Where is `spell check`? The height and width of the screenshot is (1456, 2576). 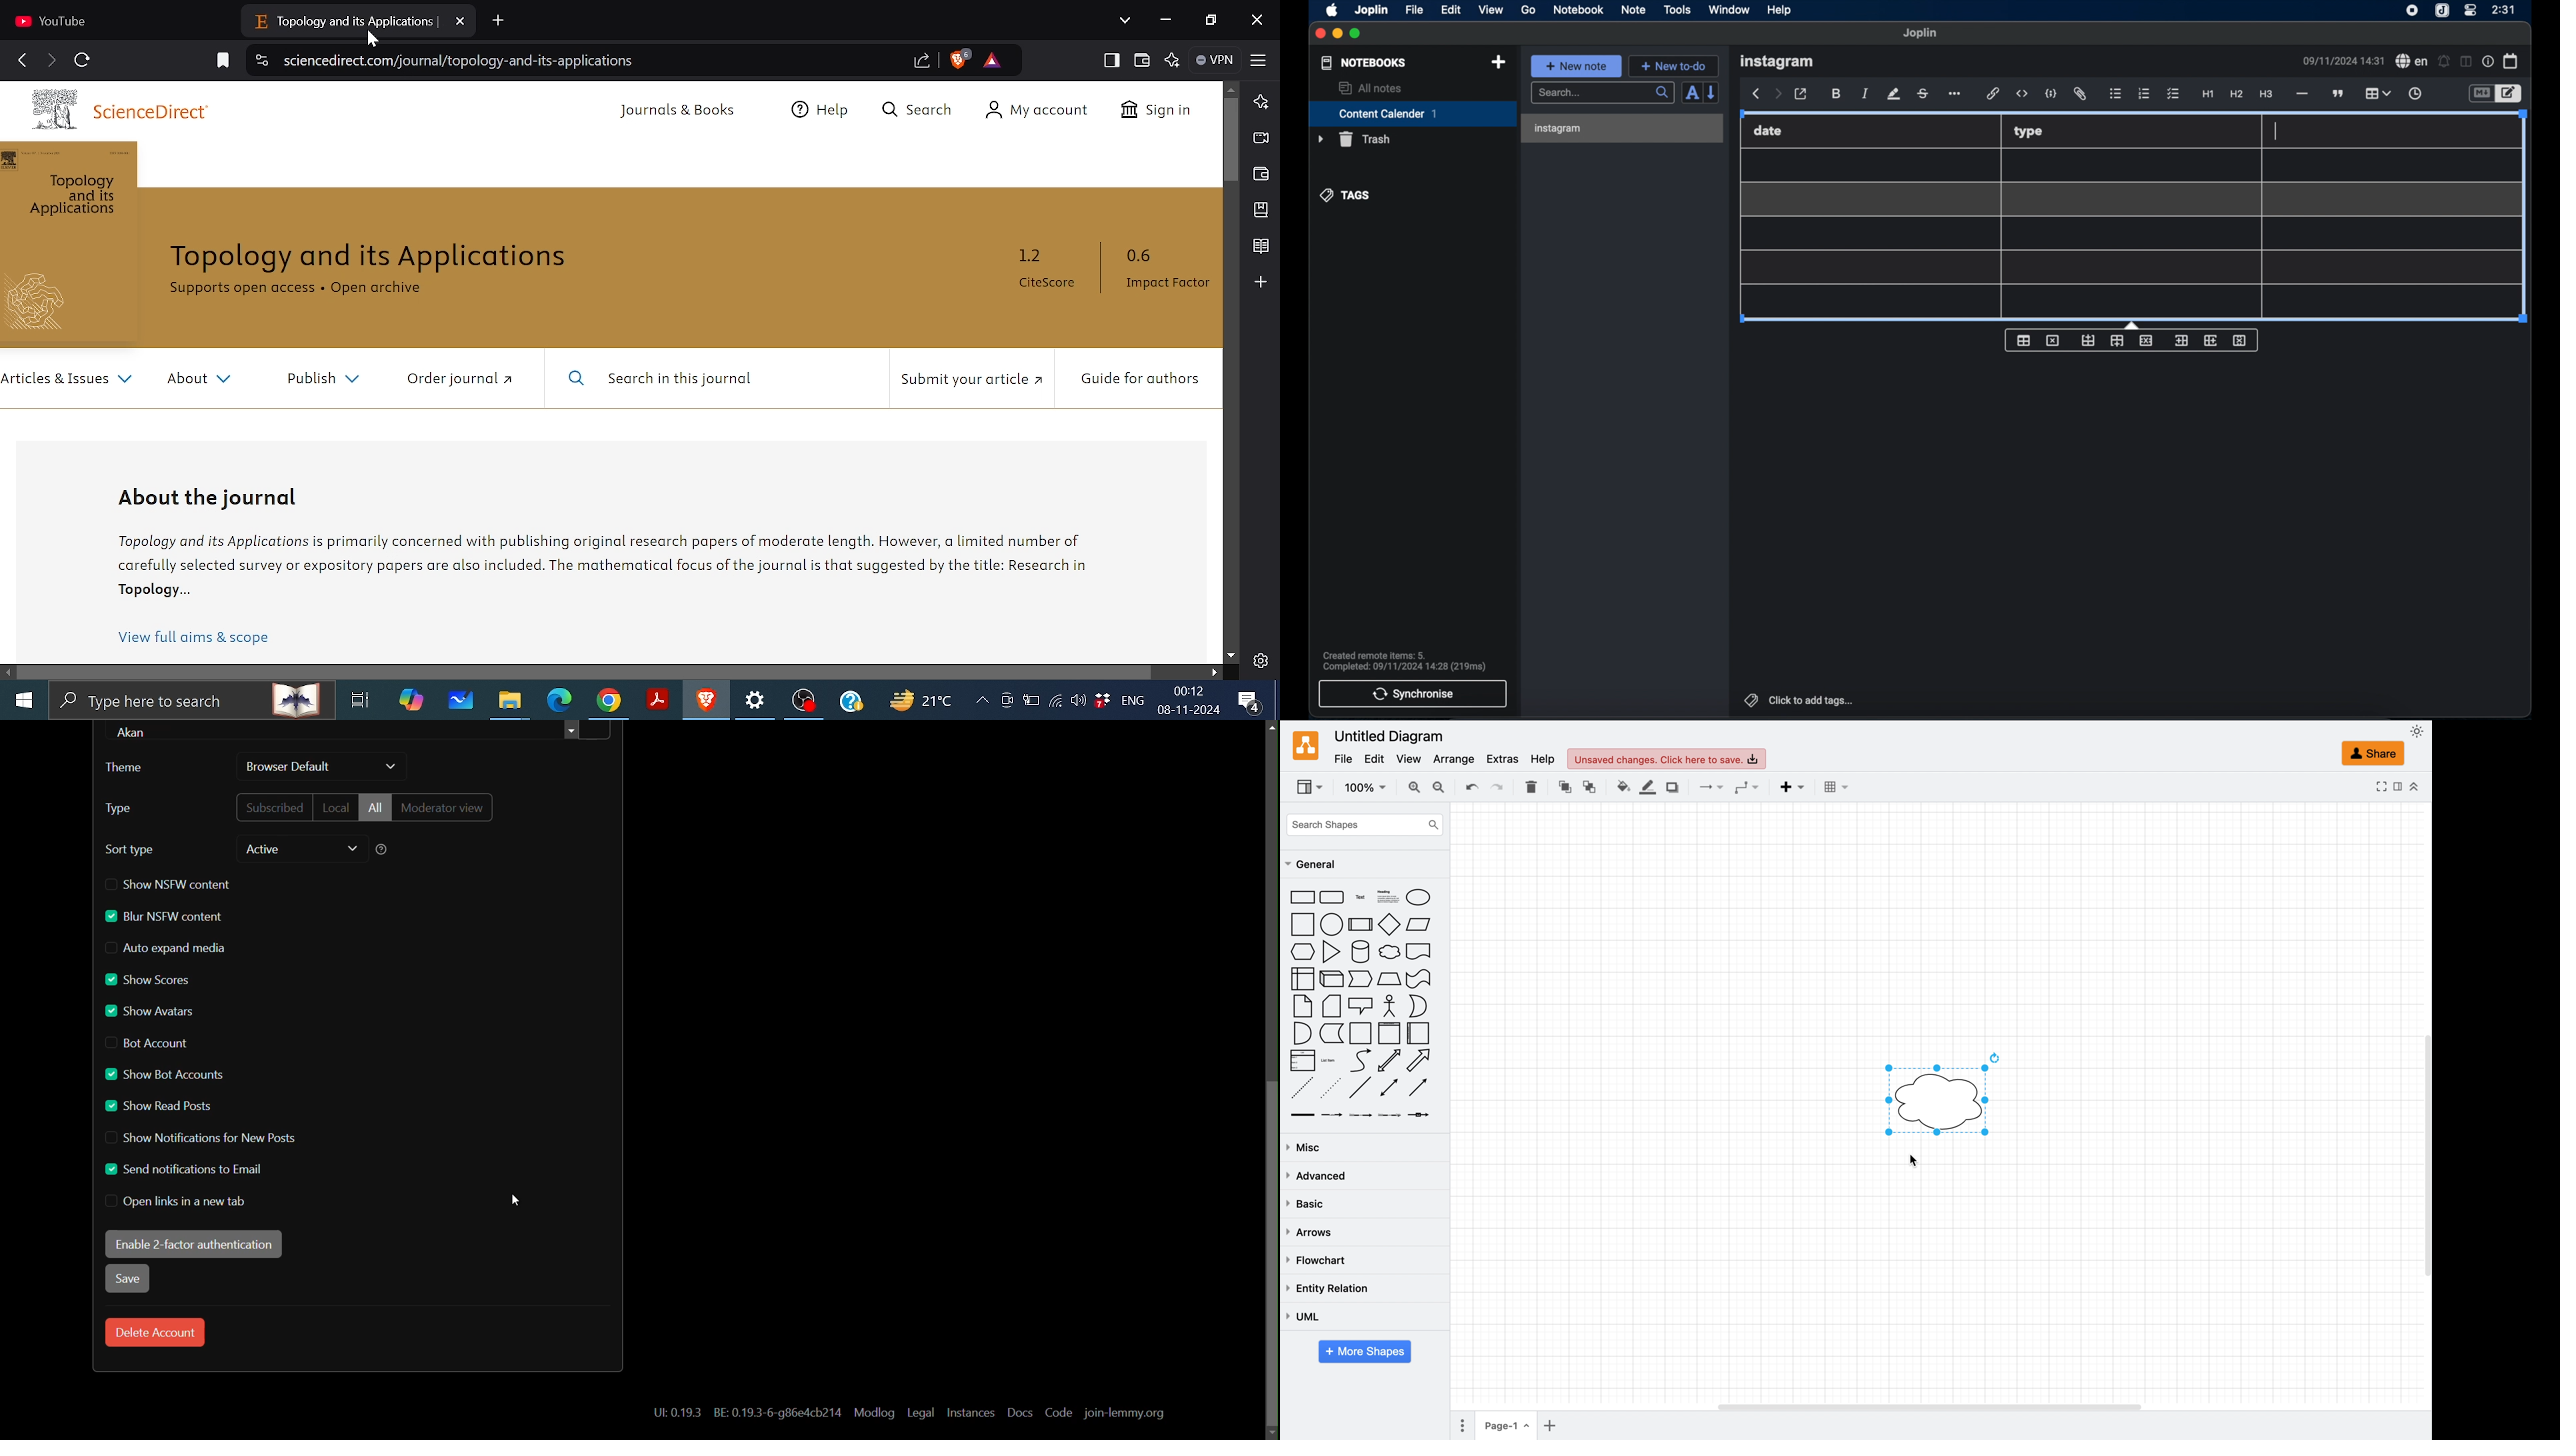 spell check is located at coordinates (2412, 61).